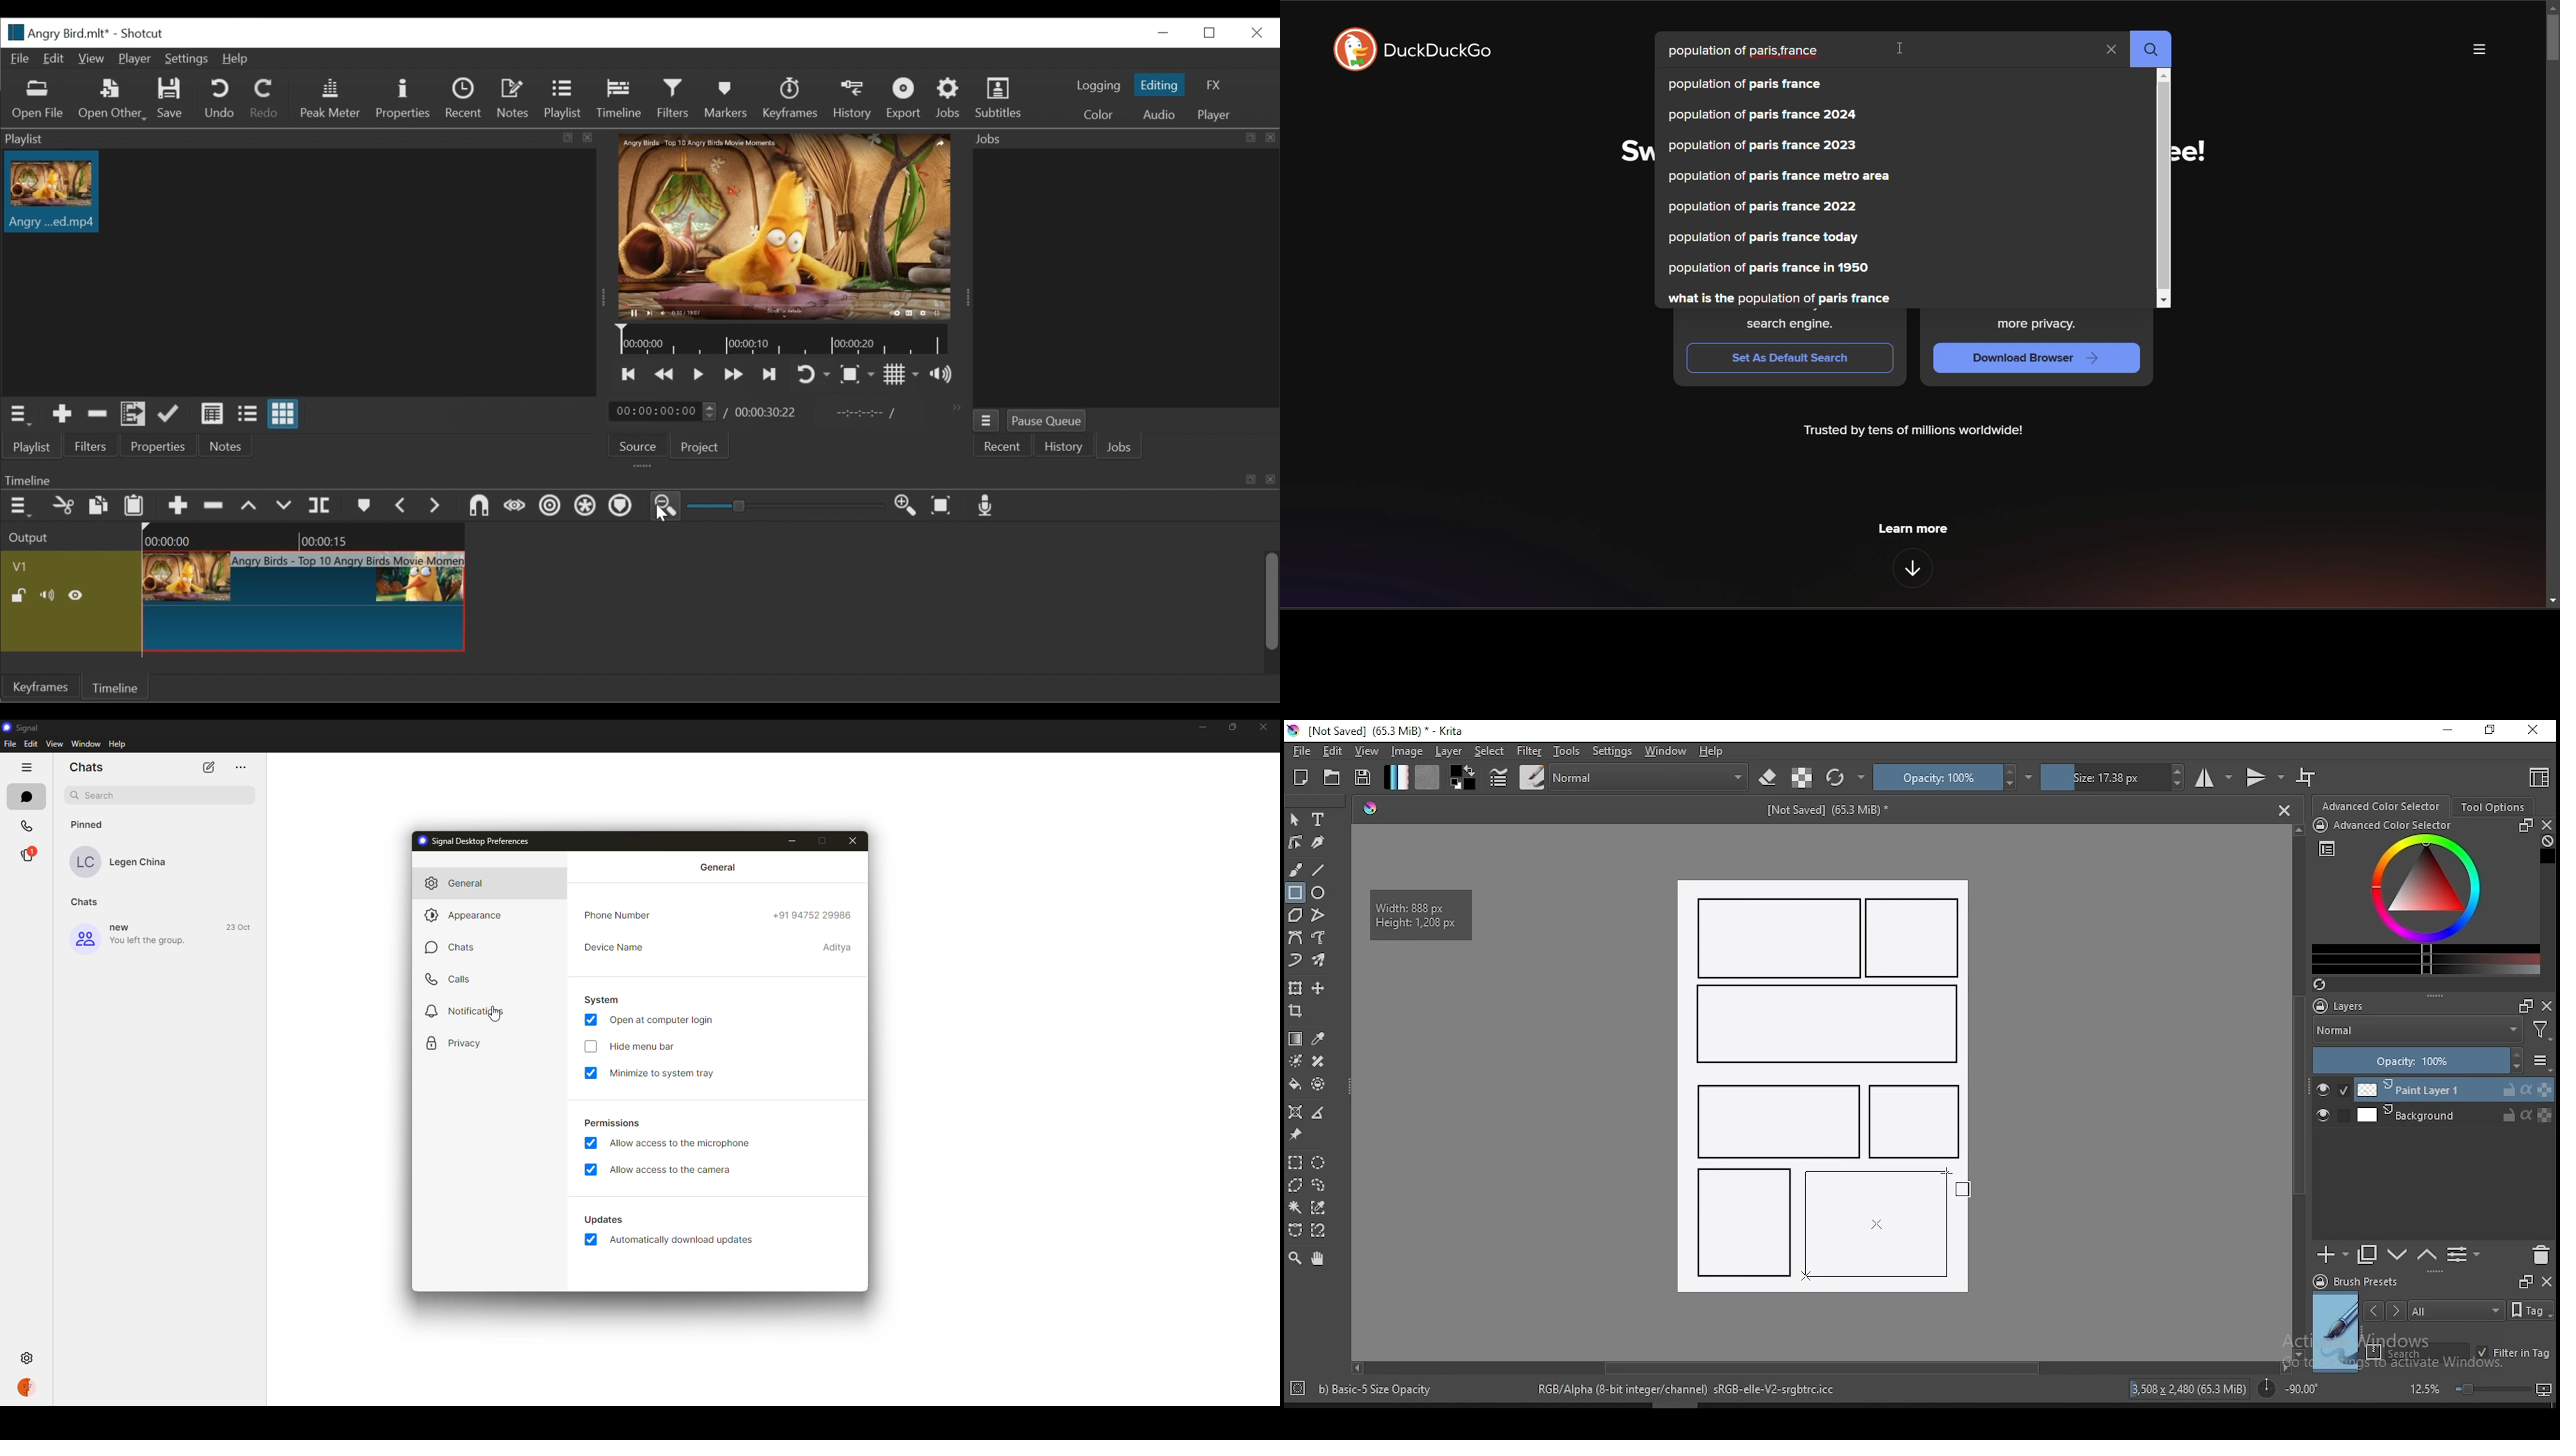 Image resolution: width=2576 pixels, height=1456 pixels. I want to click on View, so click(55, 743).